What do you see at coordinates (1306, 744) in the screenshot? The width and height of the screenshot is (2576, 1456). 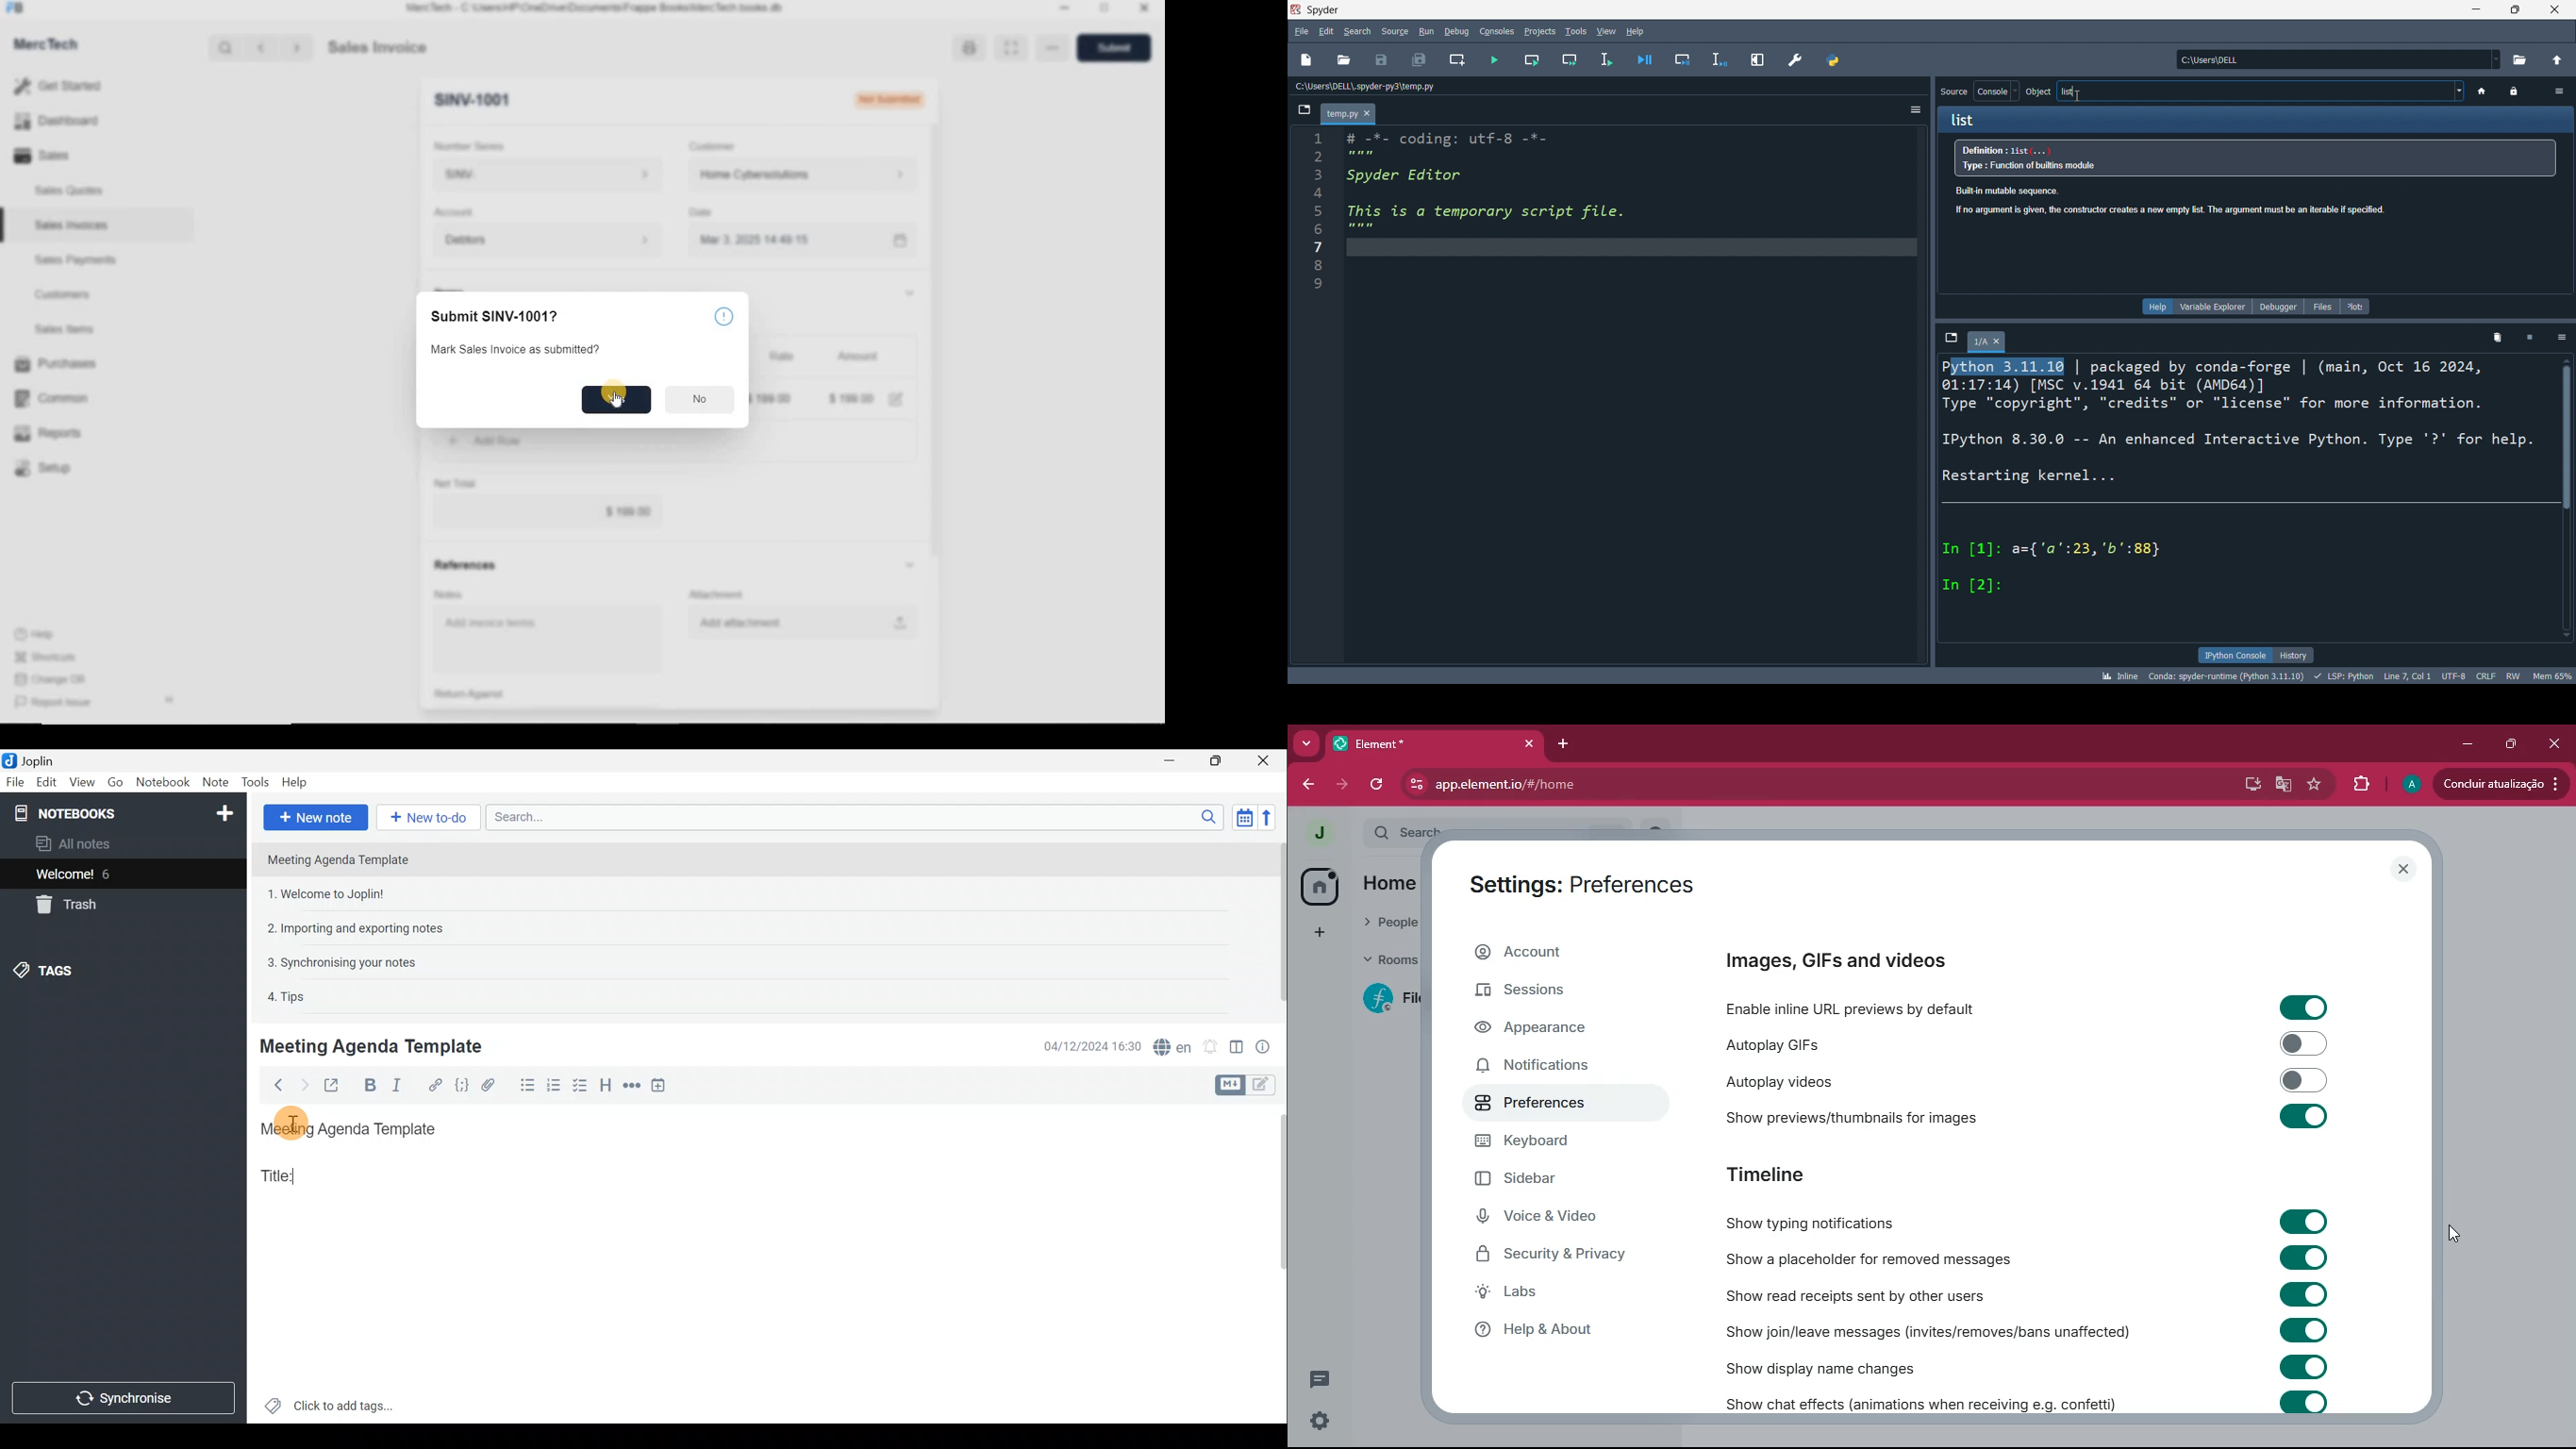 I see `more` at bounding box center [1306, 744].